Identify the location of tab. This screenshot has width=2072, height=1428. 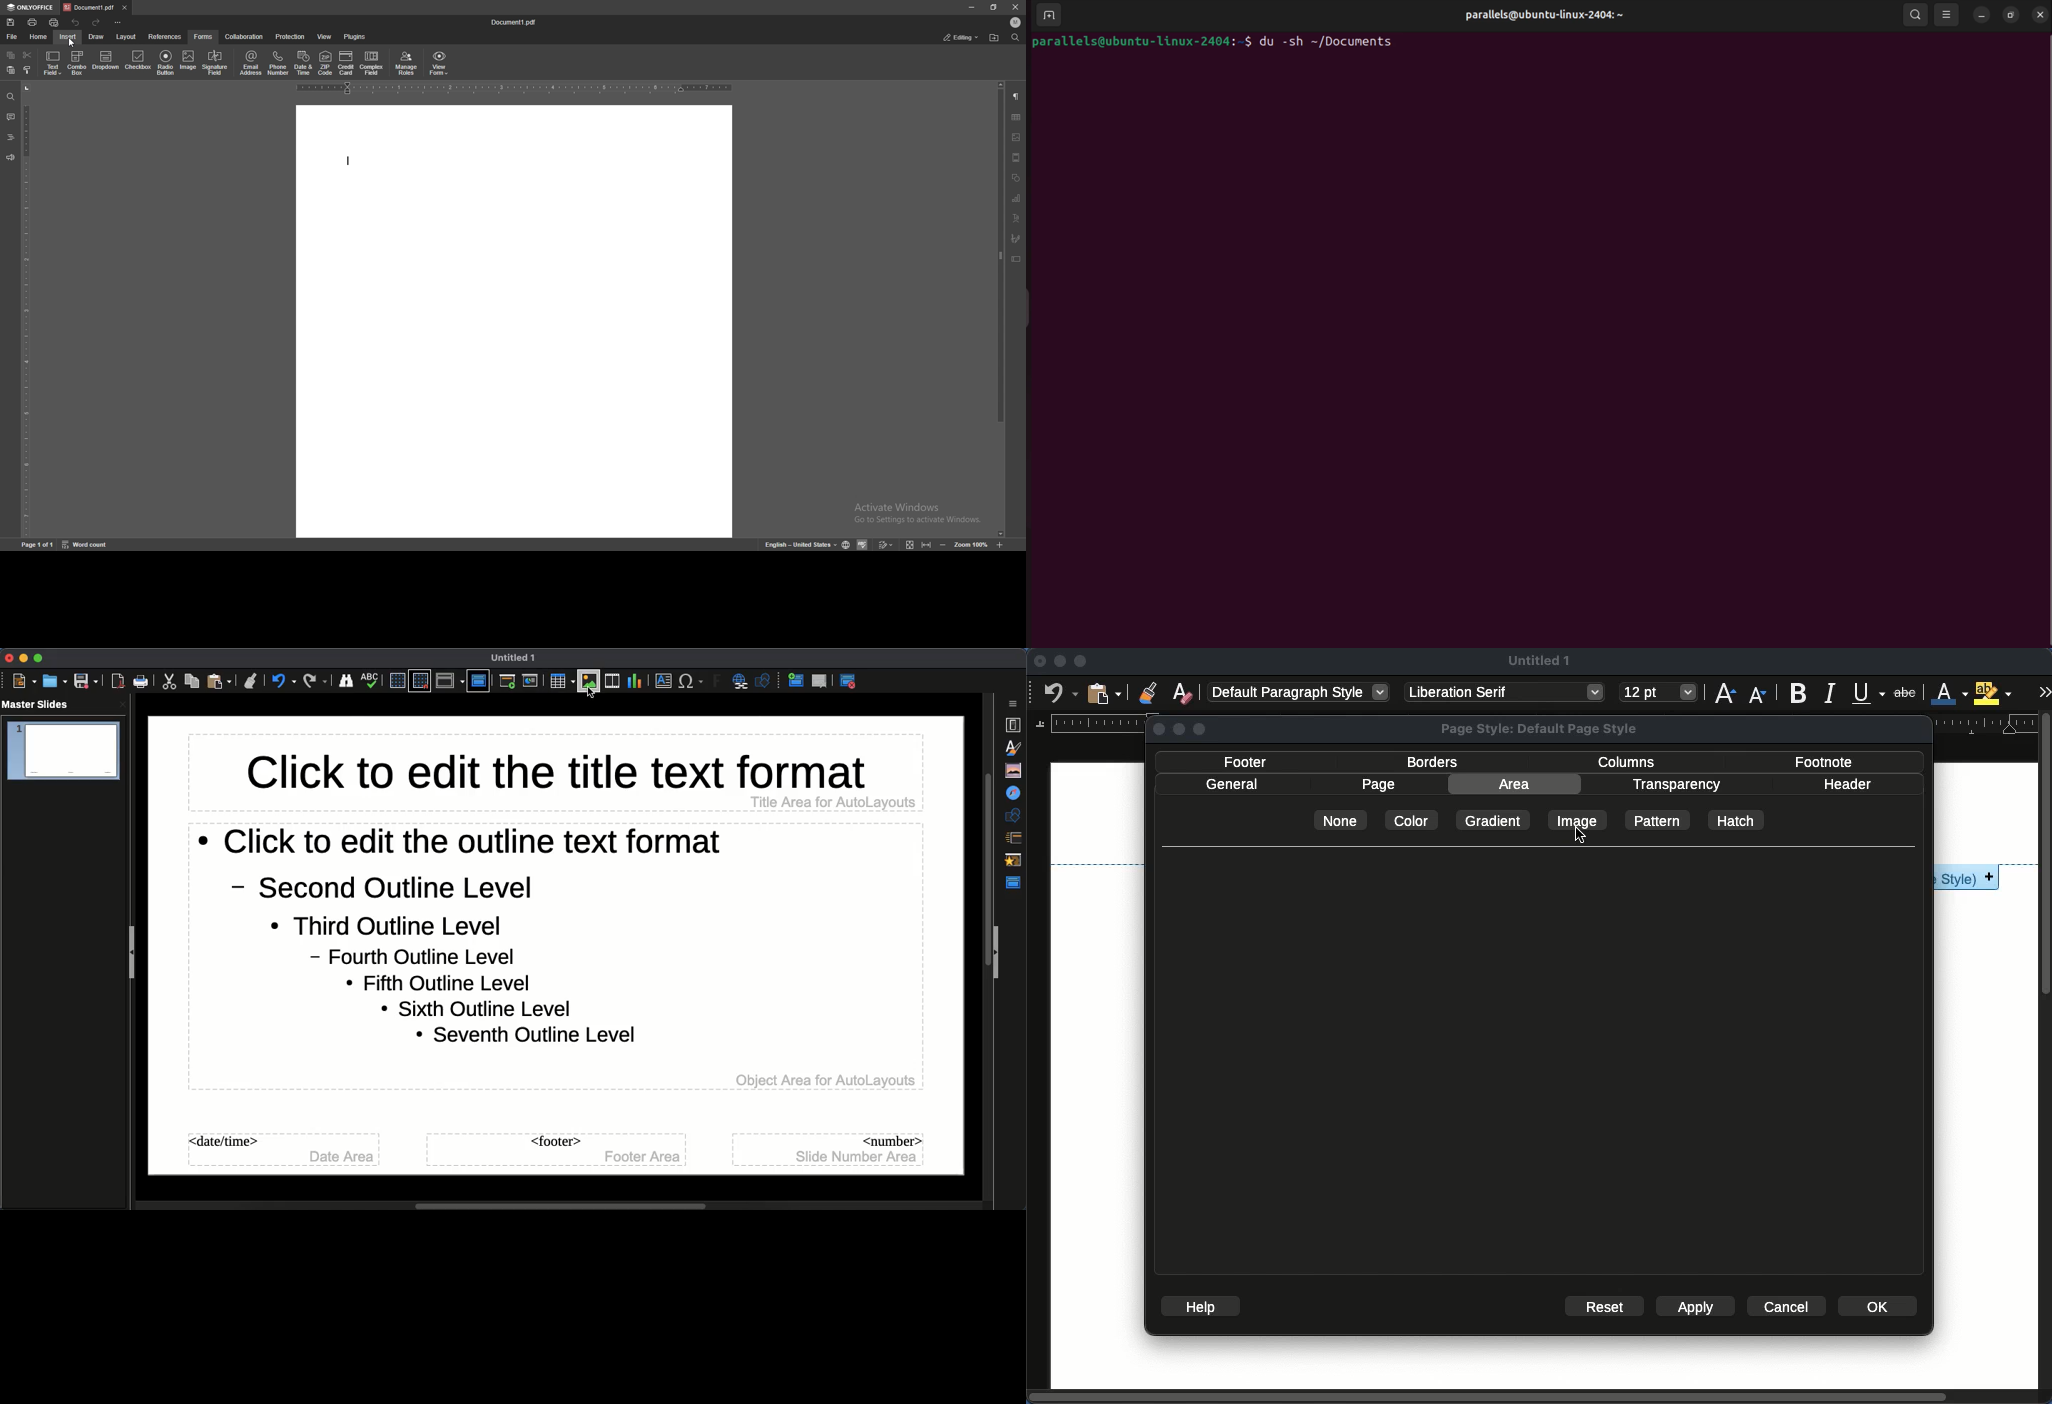
(89, 7).